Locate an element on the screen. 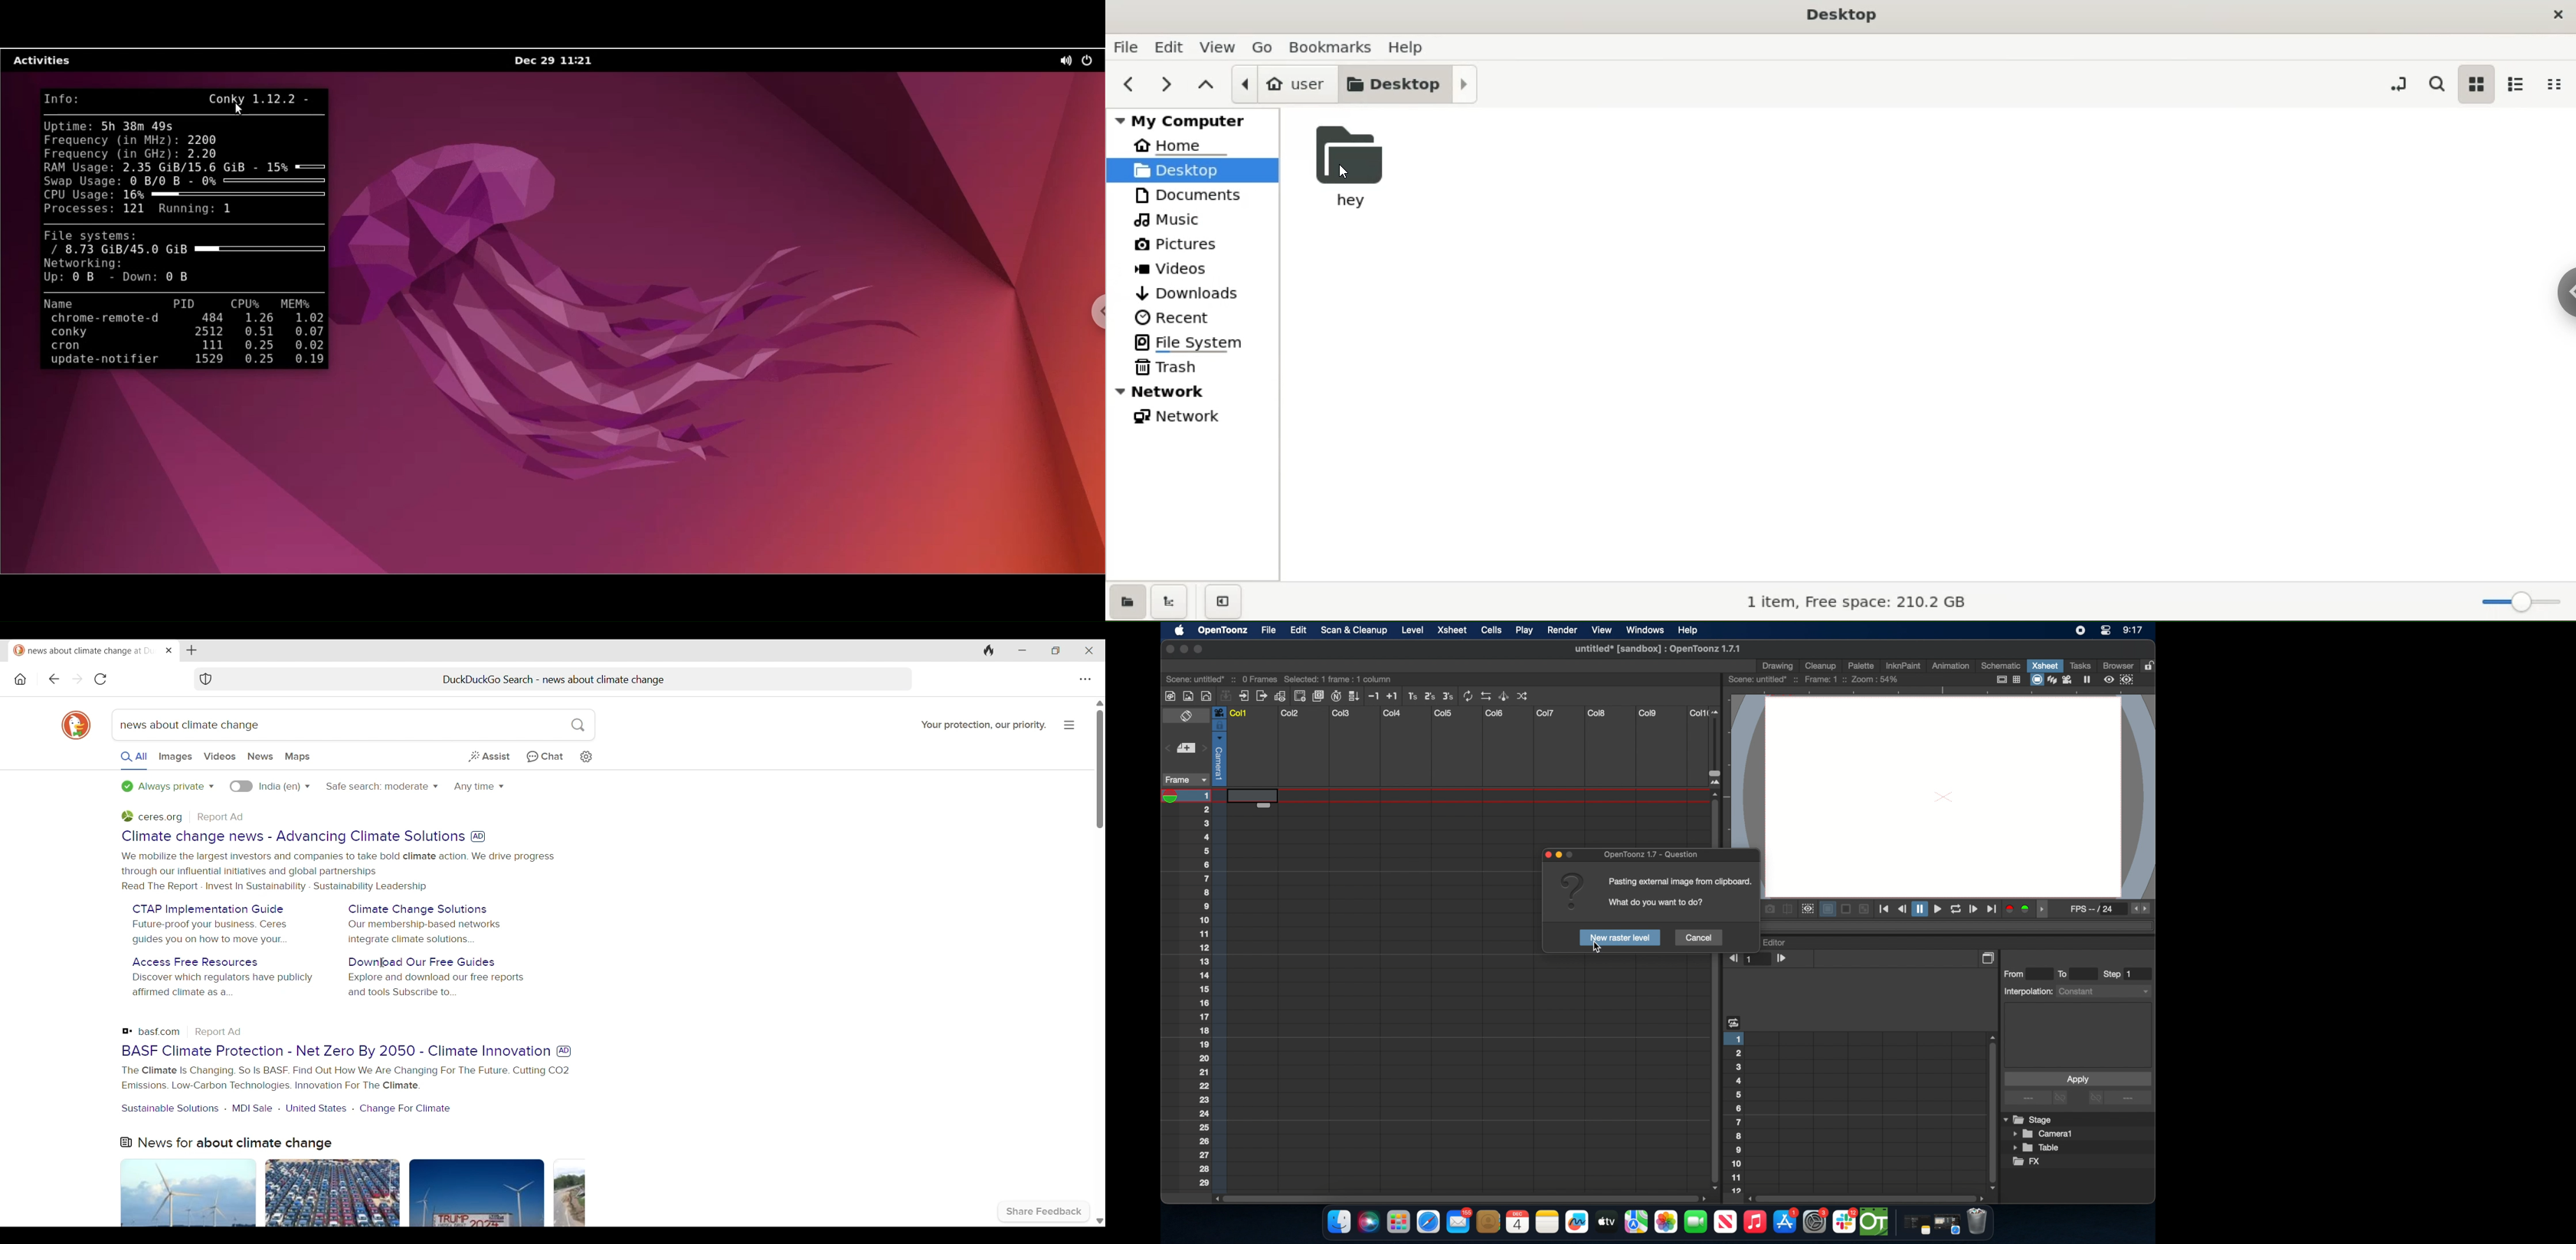  cells is located at coordinates (1491, 630).